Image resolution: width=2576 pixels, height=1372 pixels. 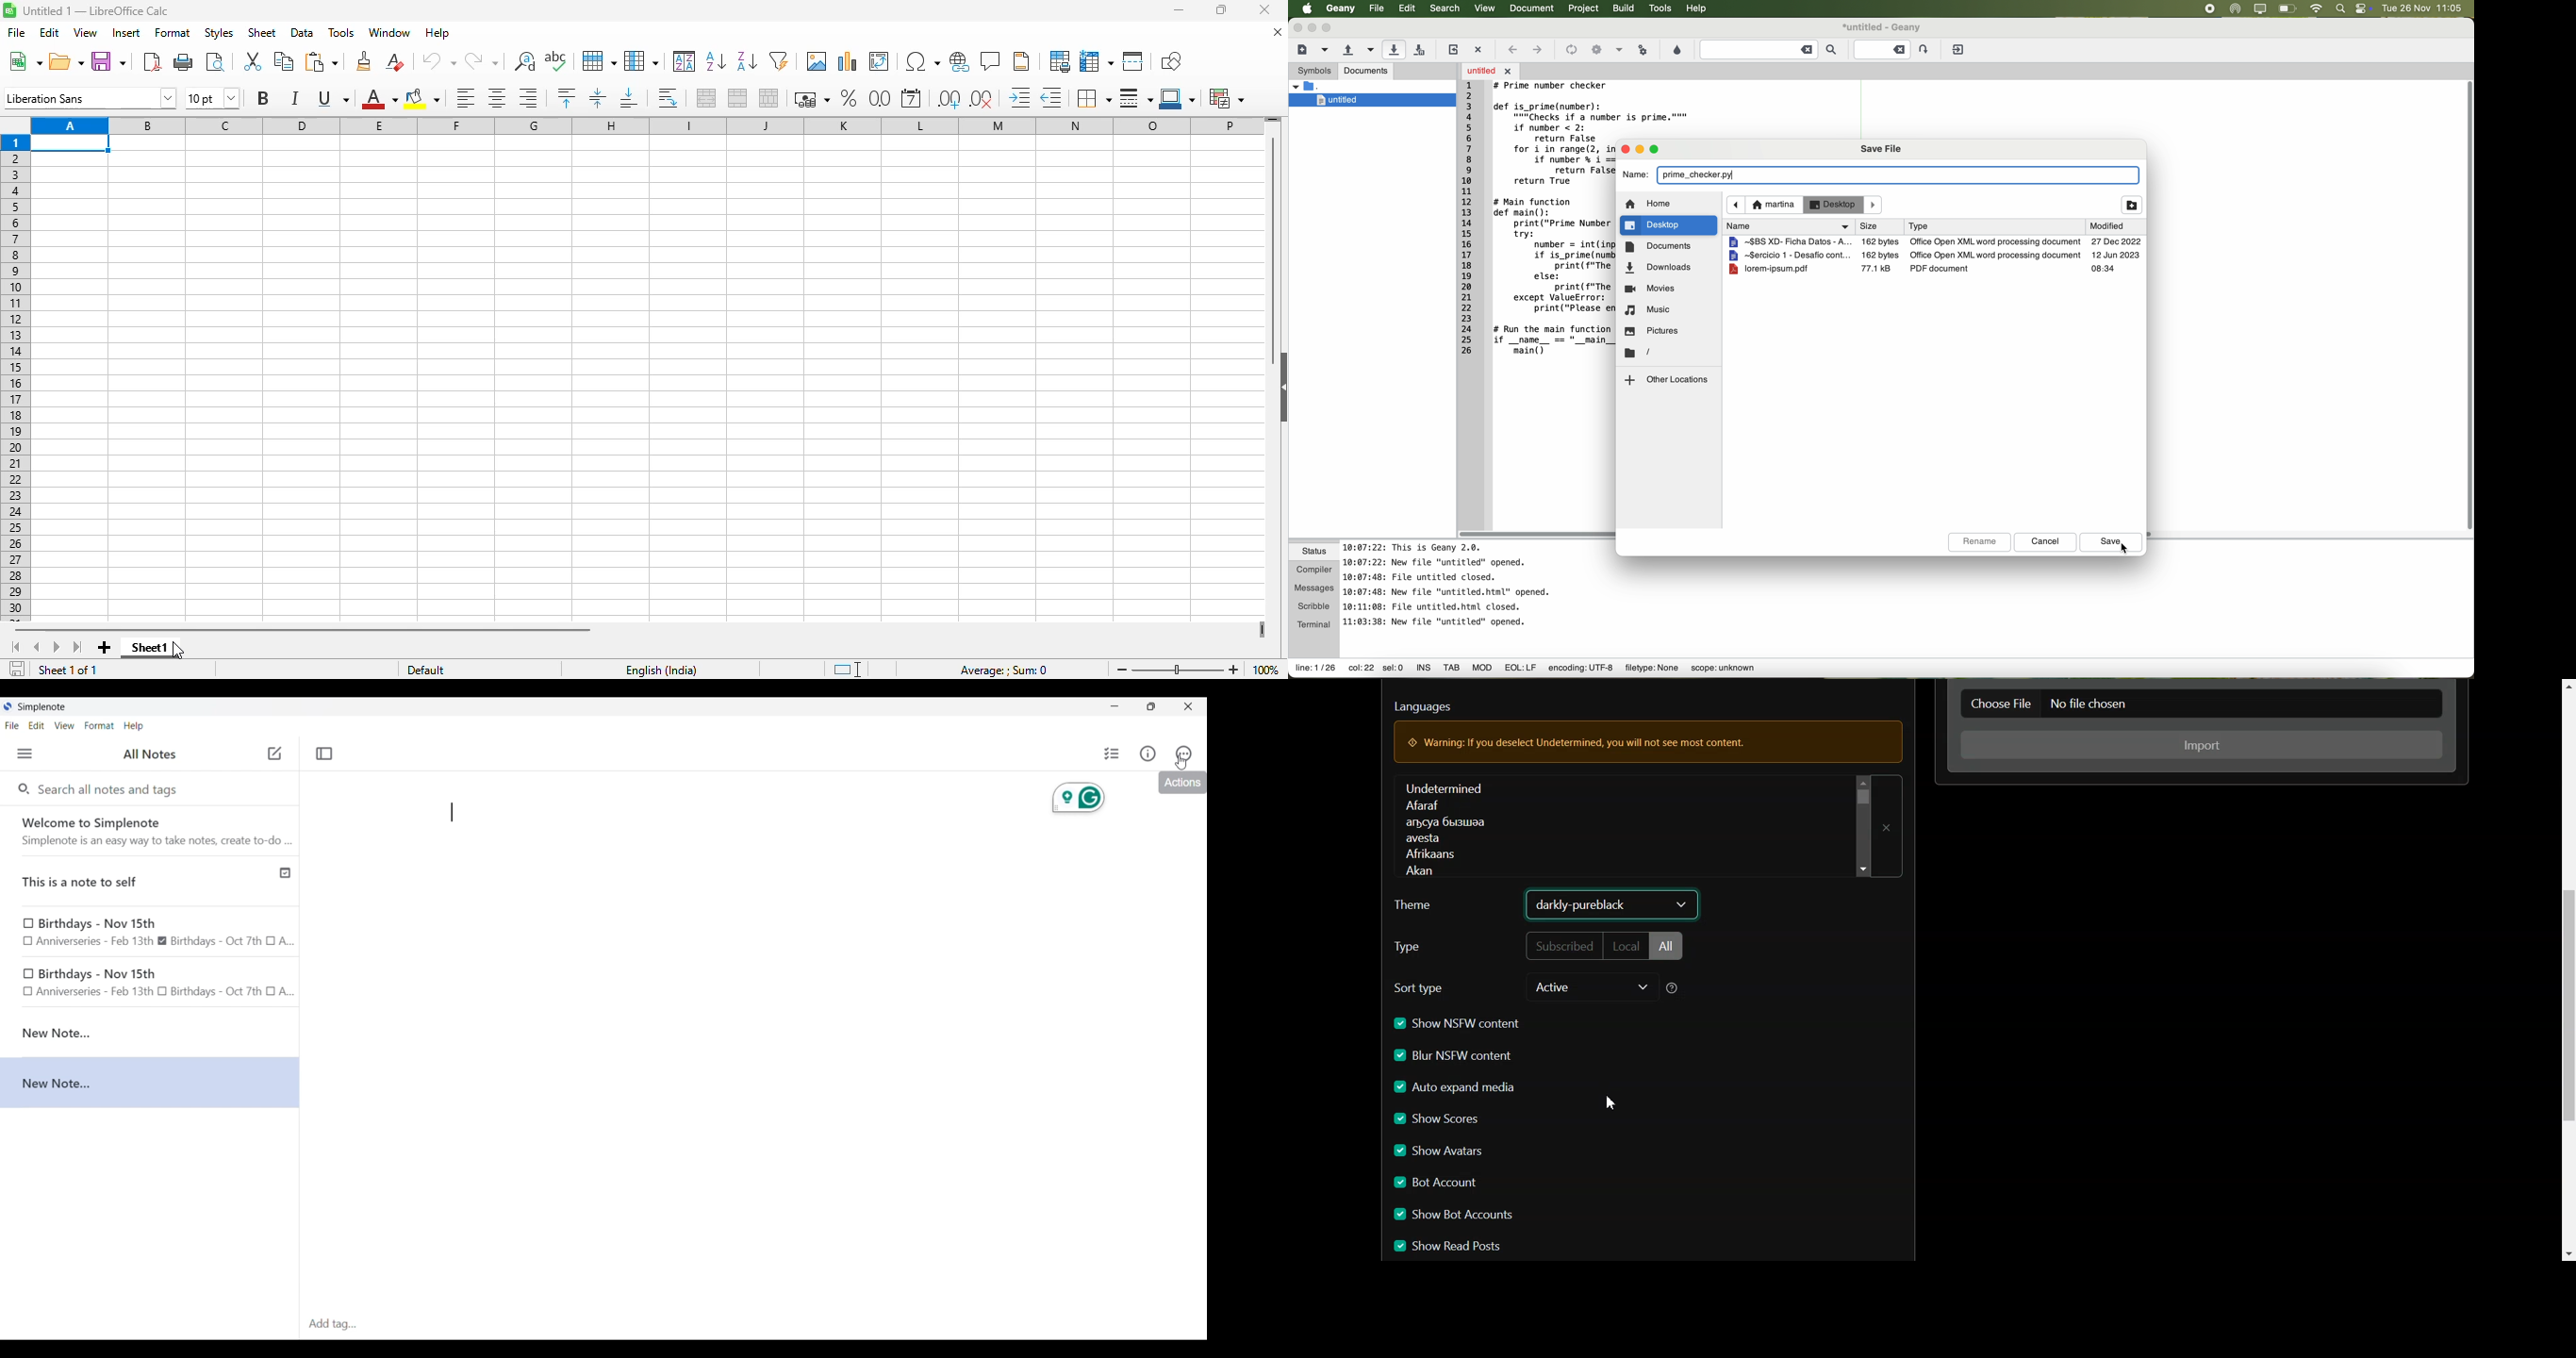 What do you see at coordinates (598, 97) in the screenshot?
I see `center vertically` at bounding box center [598, 97].